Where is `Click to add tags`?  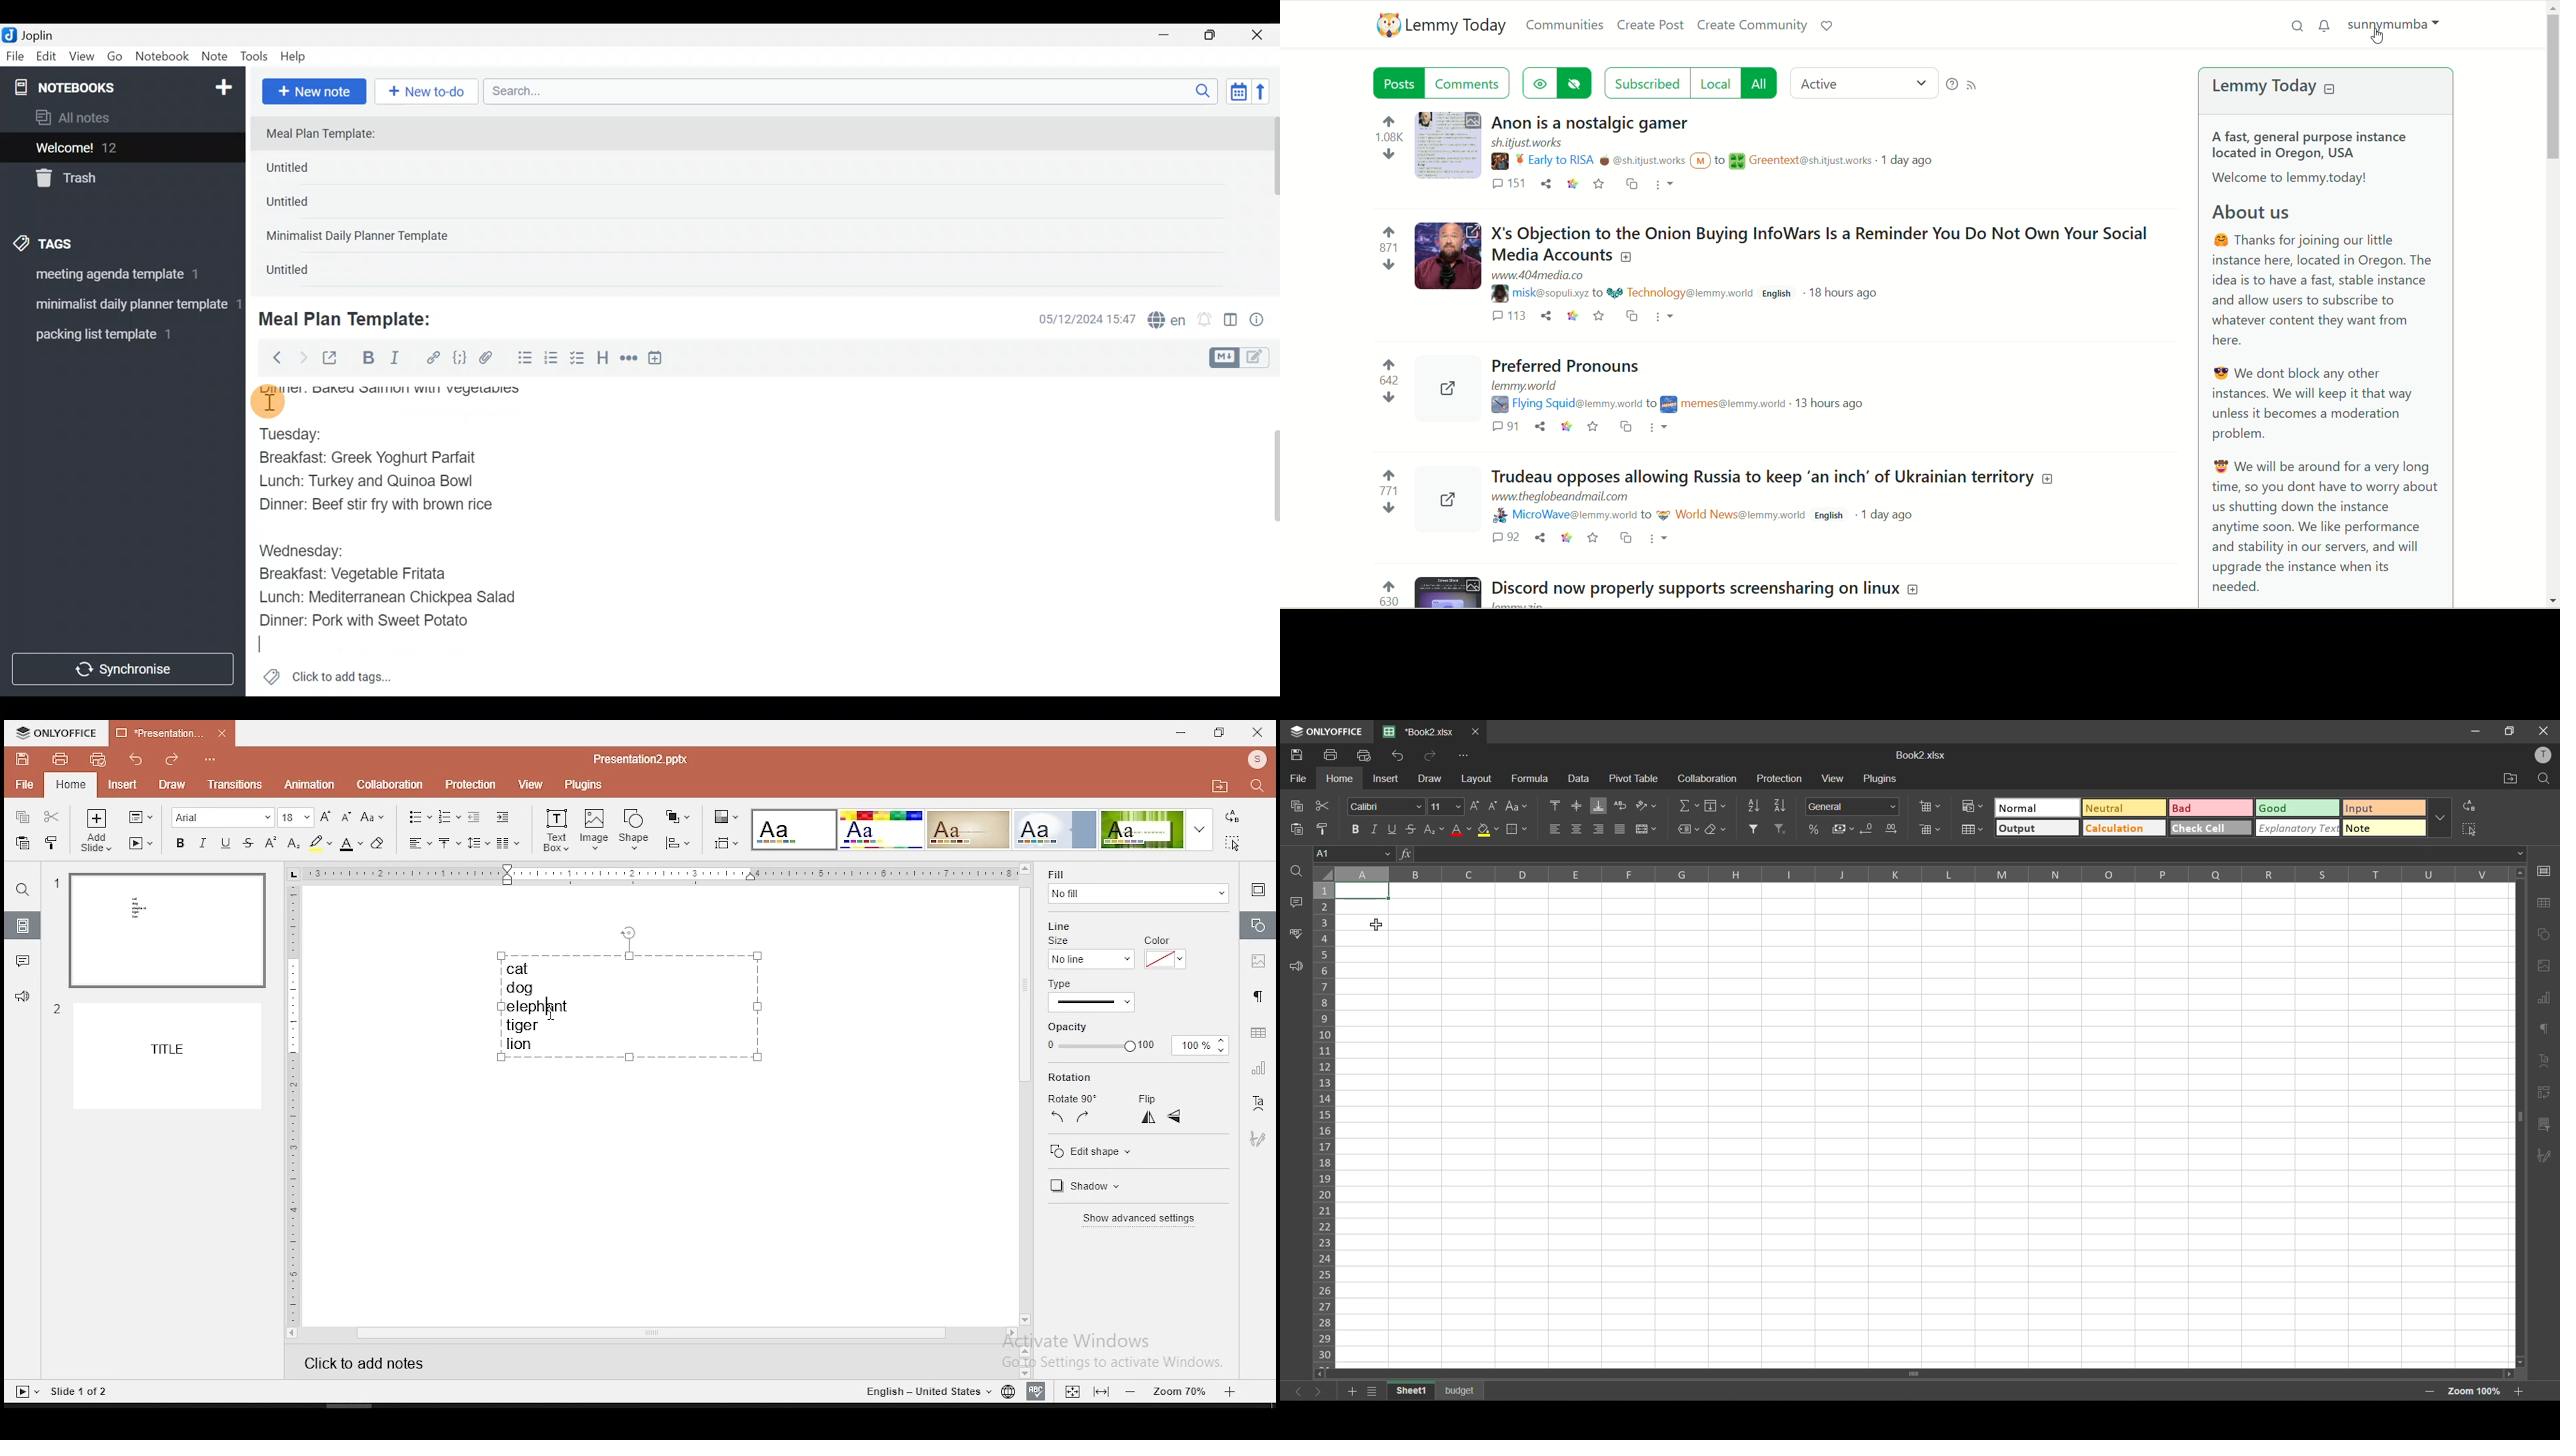
Click to add tags is located at coordinates (327, 681).